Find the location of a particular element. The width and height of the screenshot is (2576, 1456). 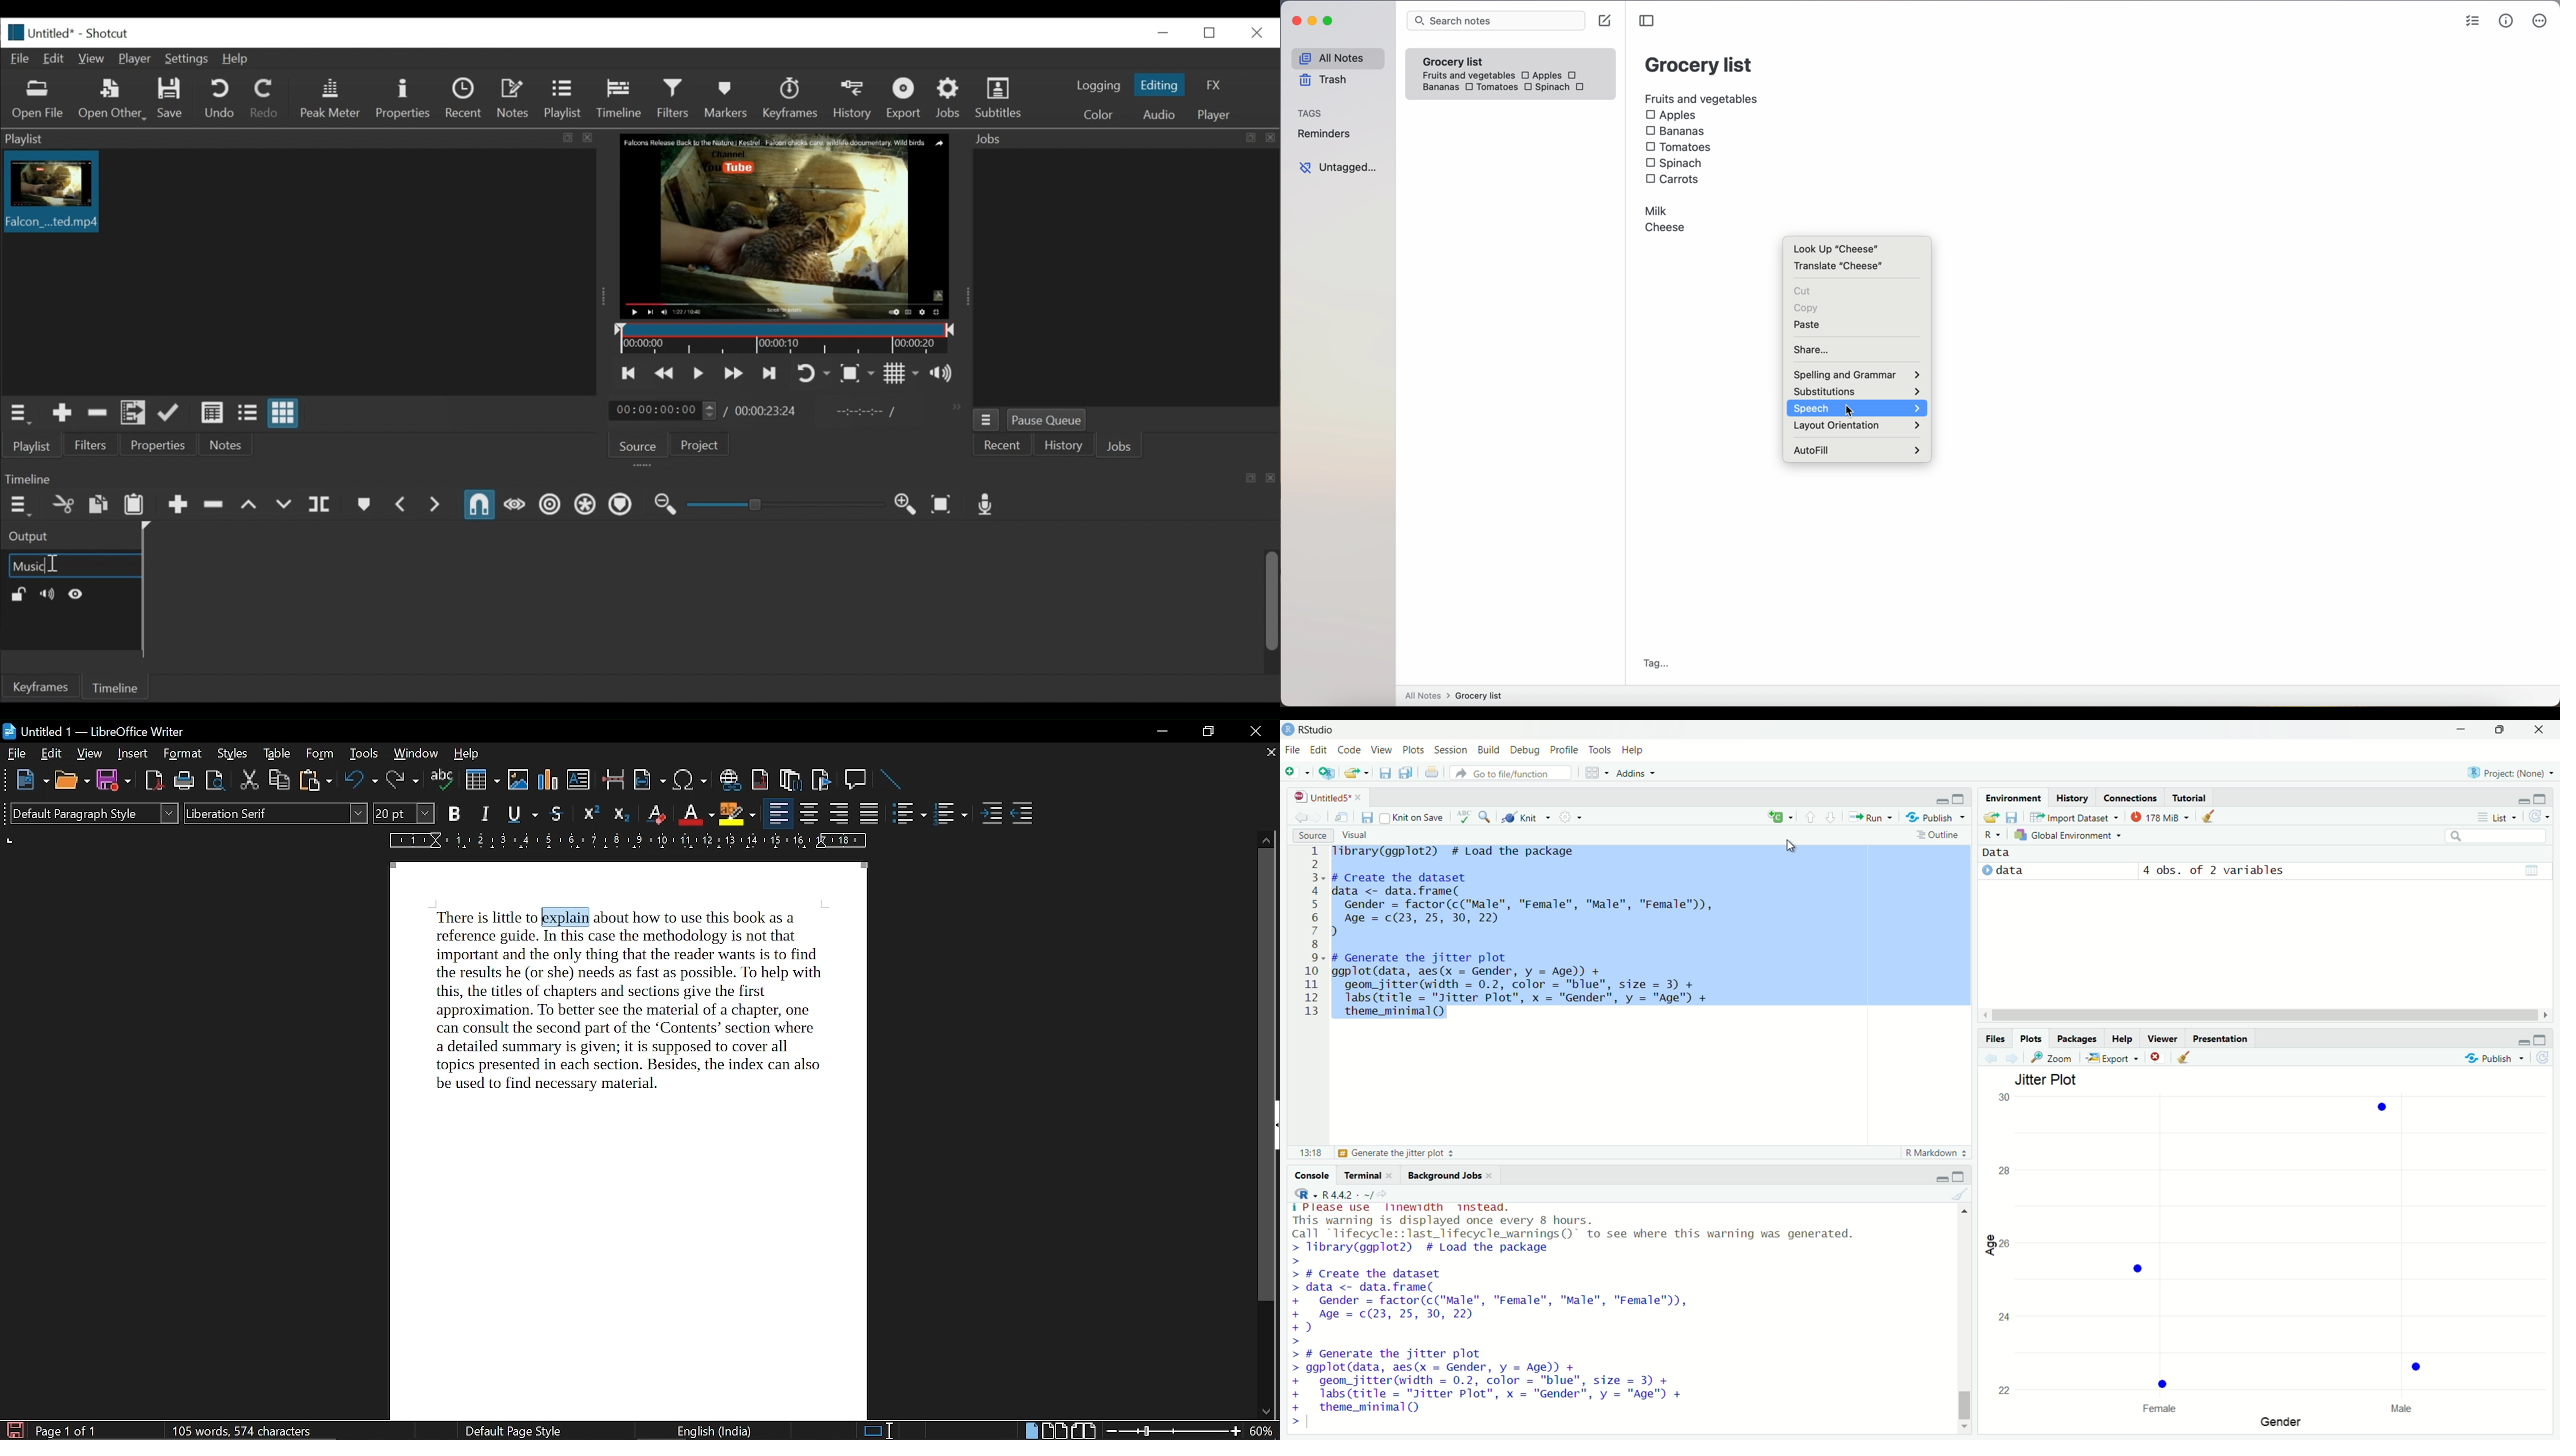

code to generate the jitter plot is located at coordinates (1511, 1383).